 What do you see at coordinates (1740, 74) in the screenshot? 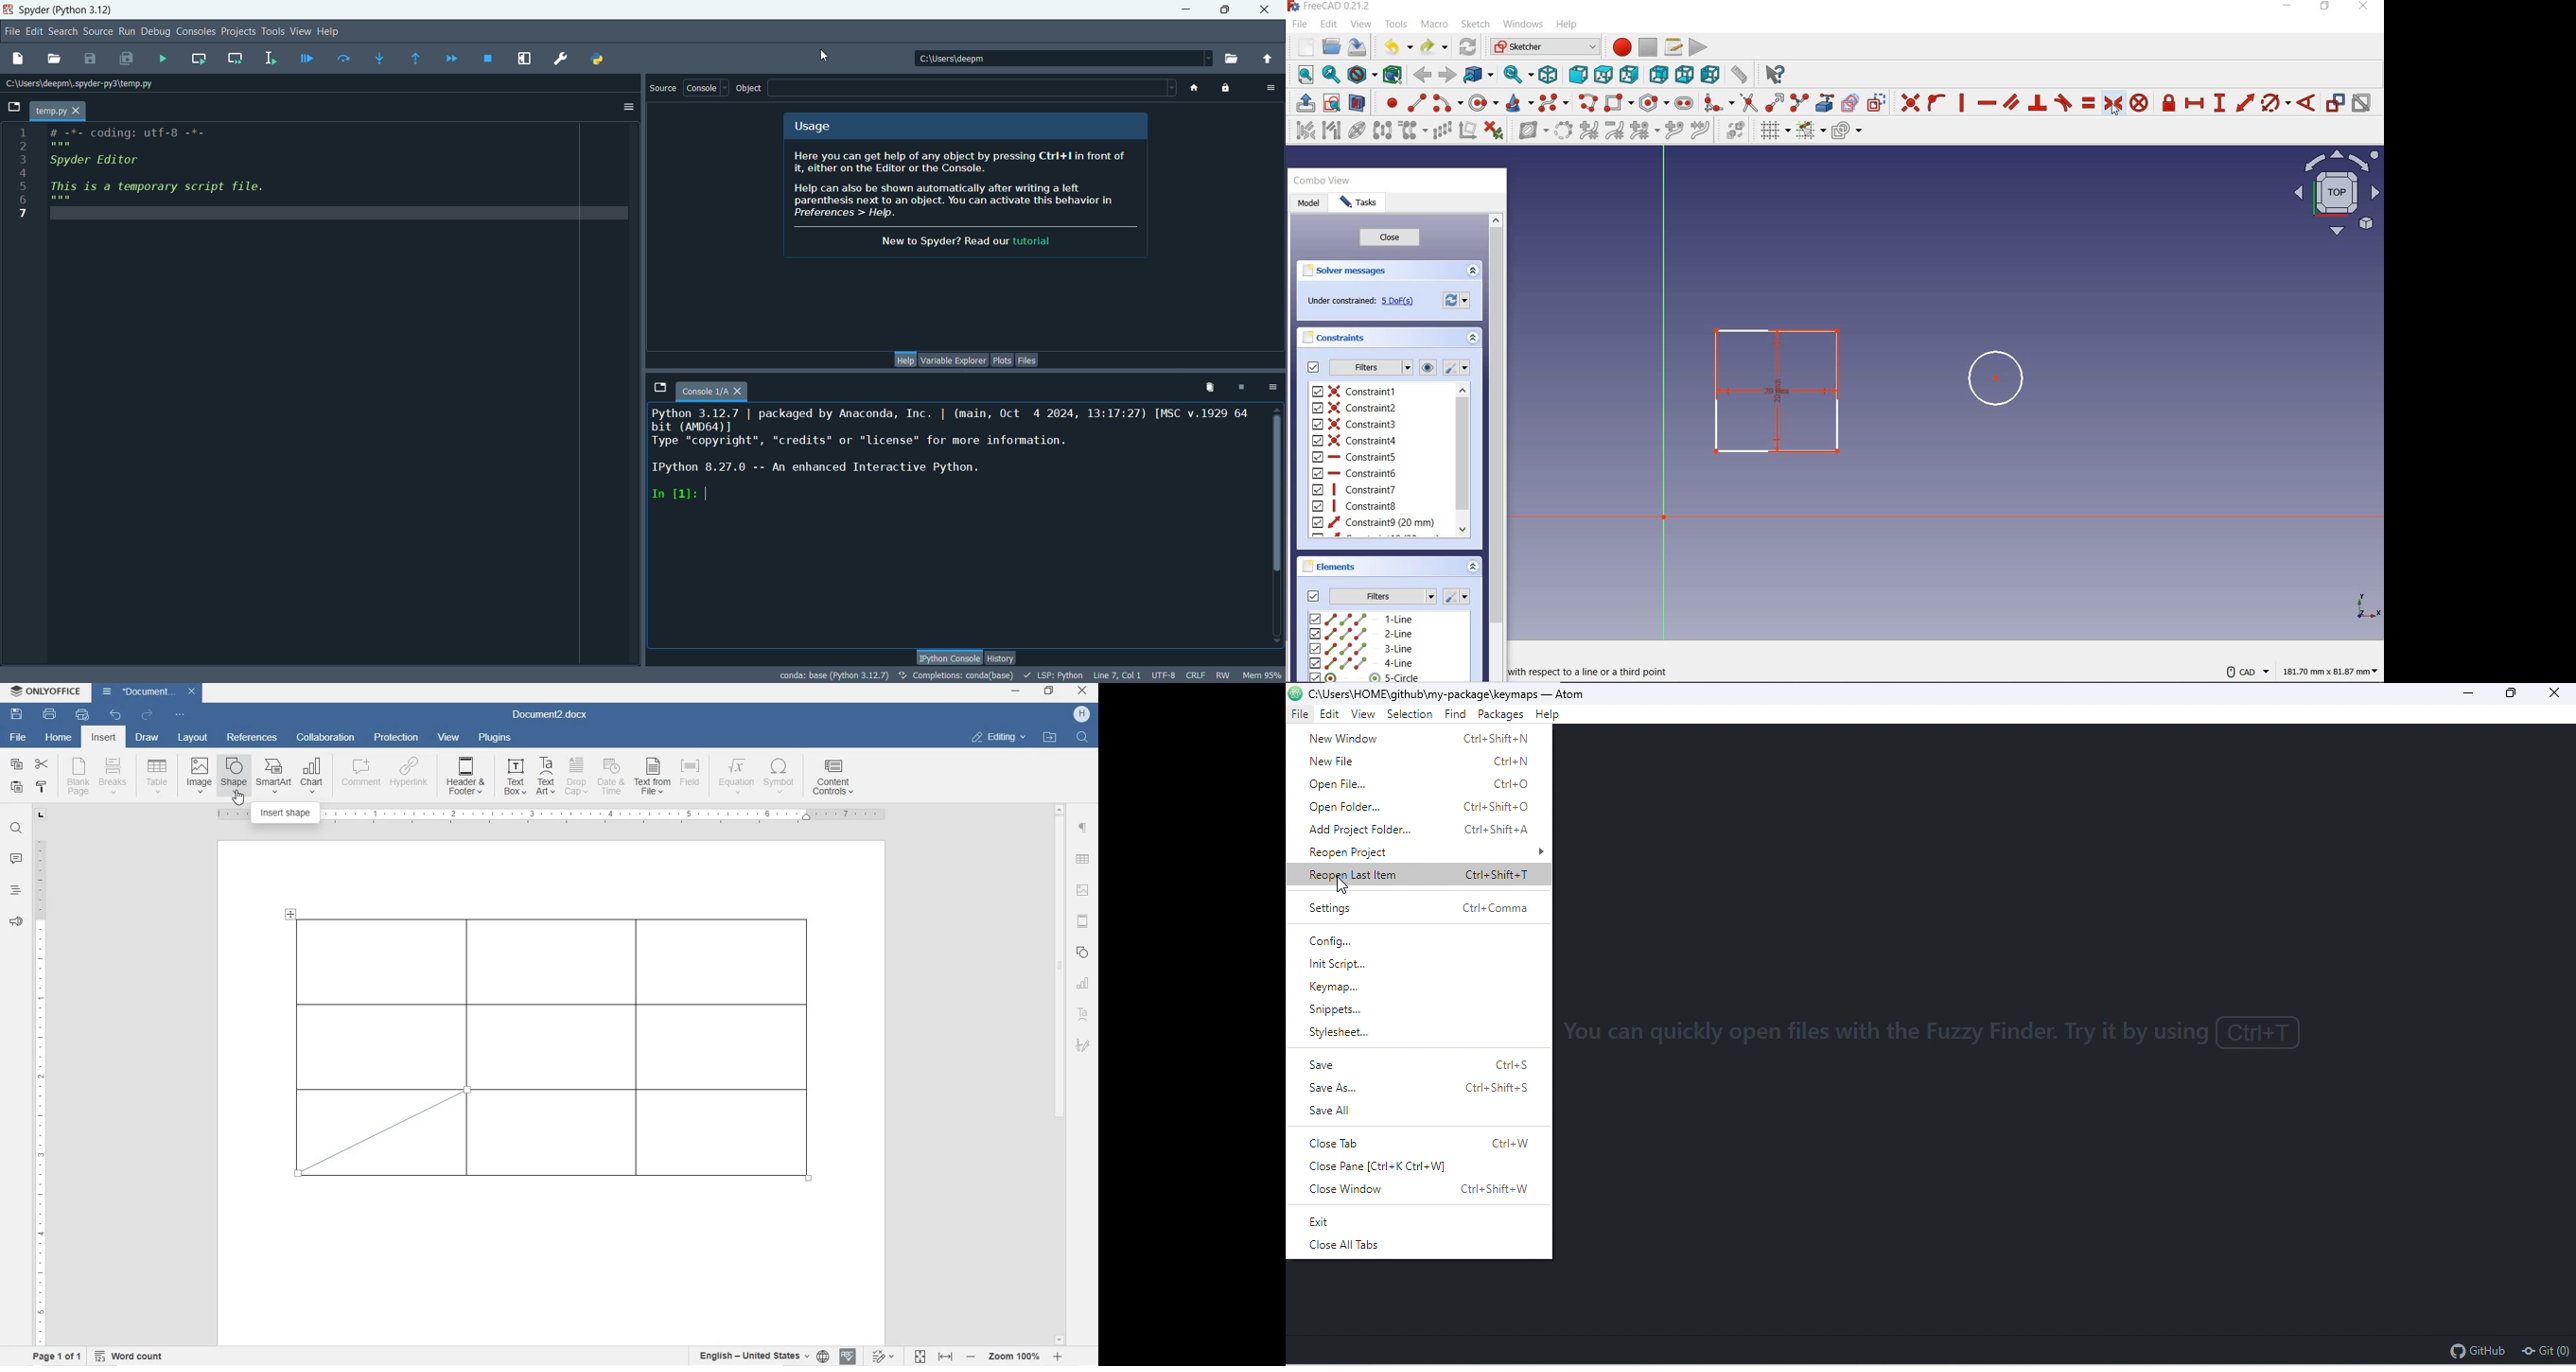
I see `measure distance` at bounding box center [1740, 74].